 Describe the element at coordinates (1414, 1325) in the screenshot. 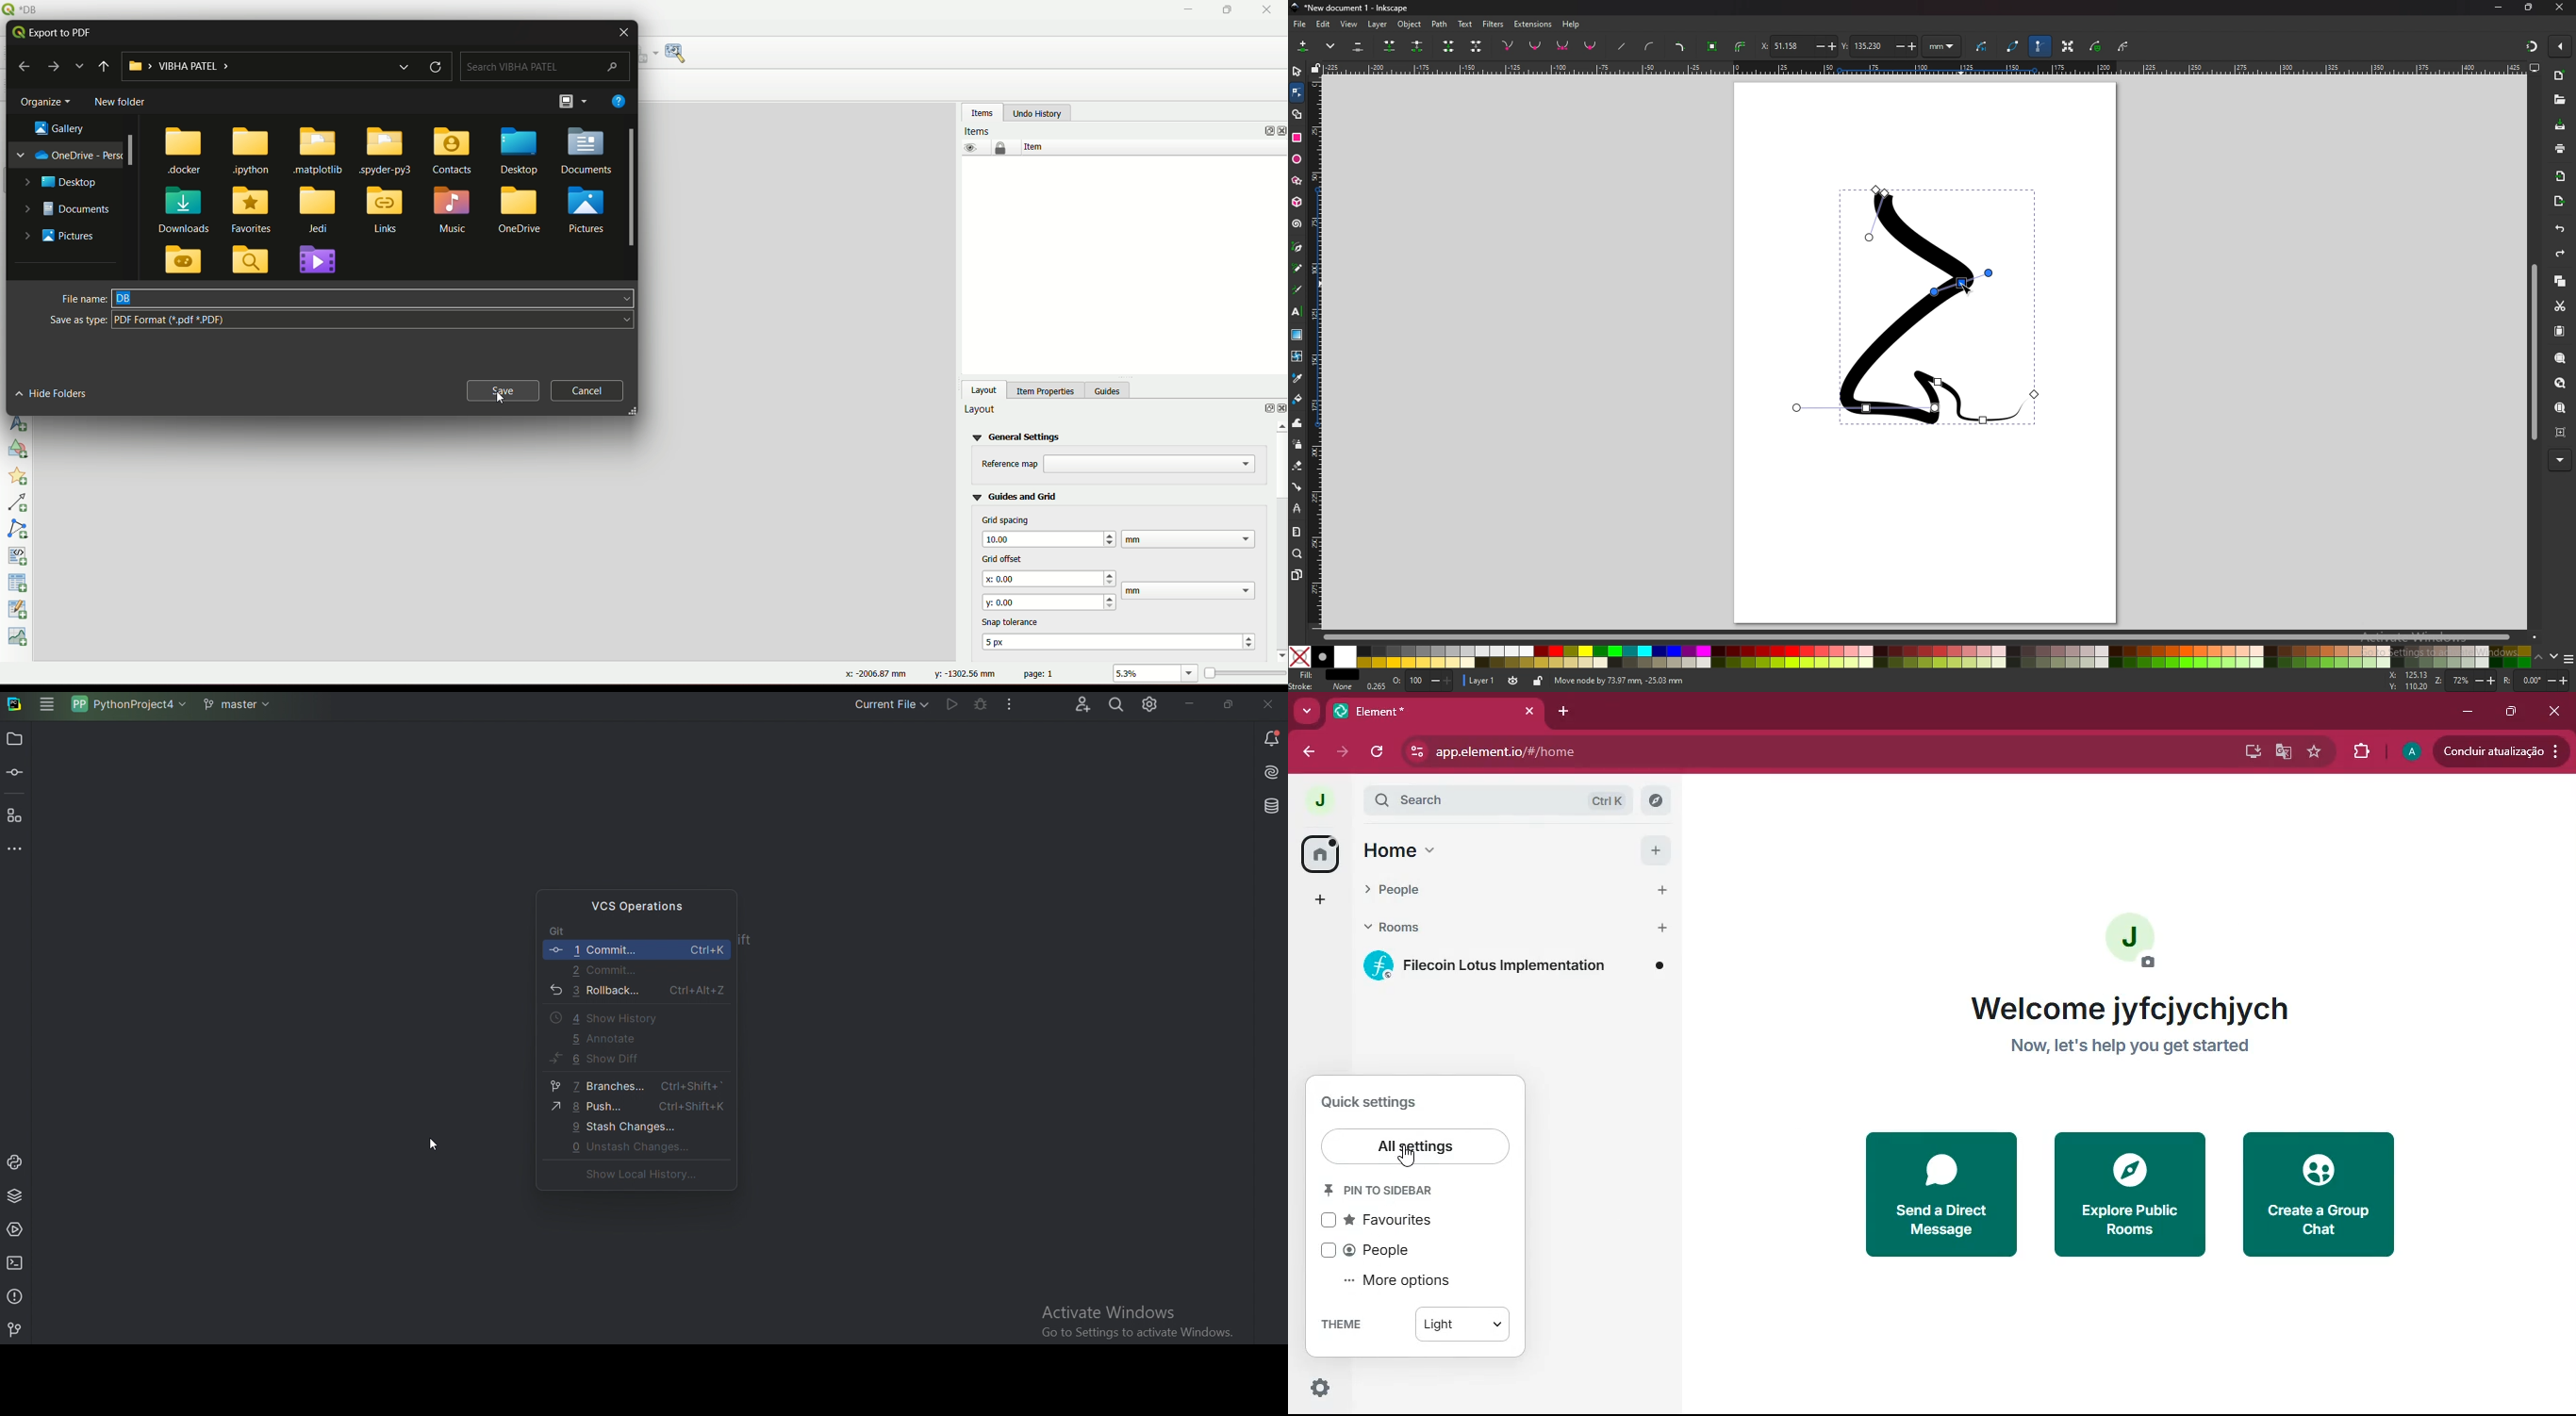

I see `theme` at that location.